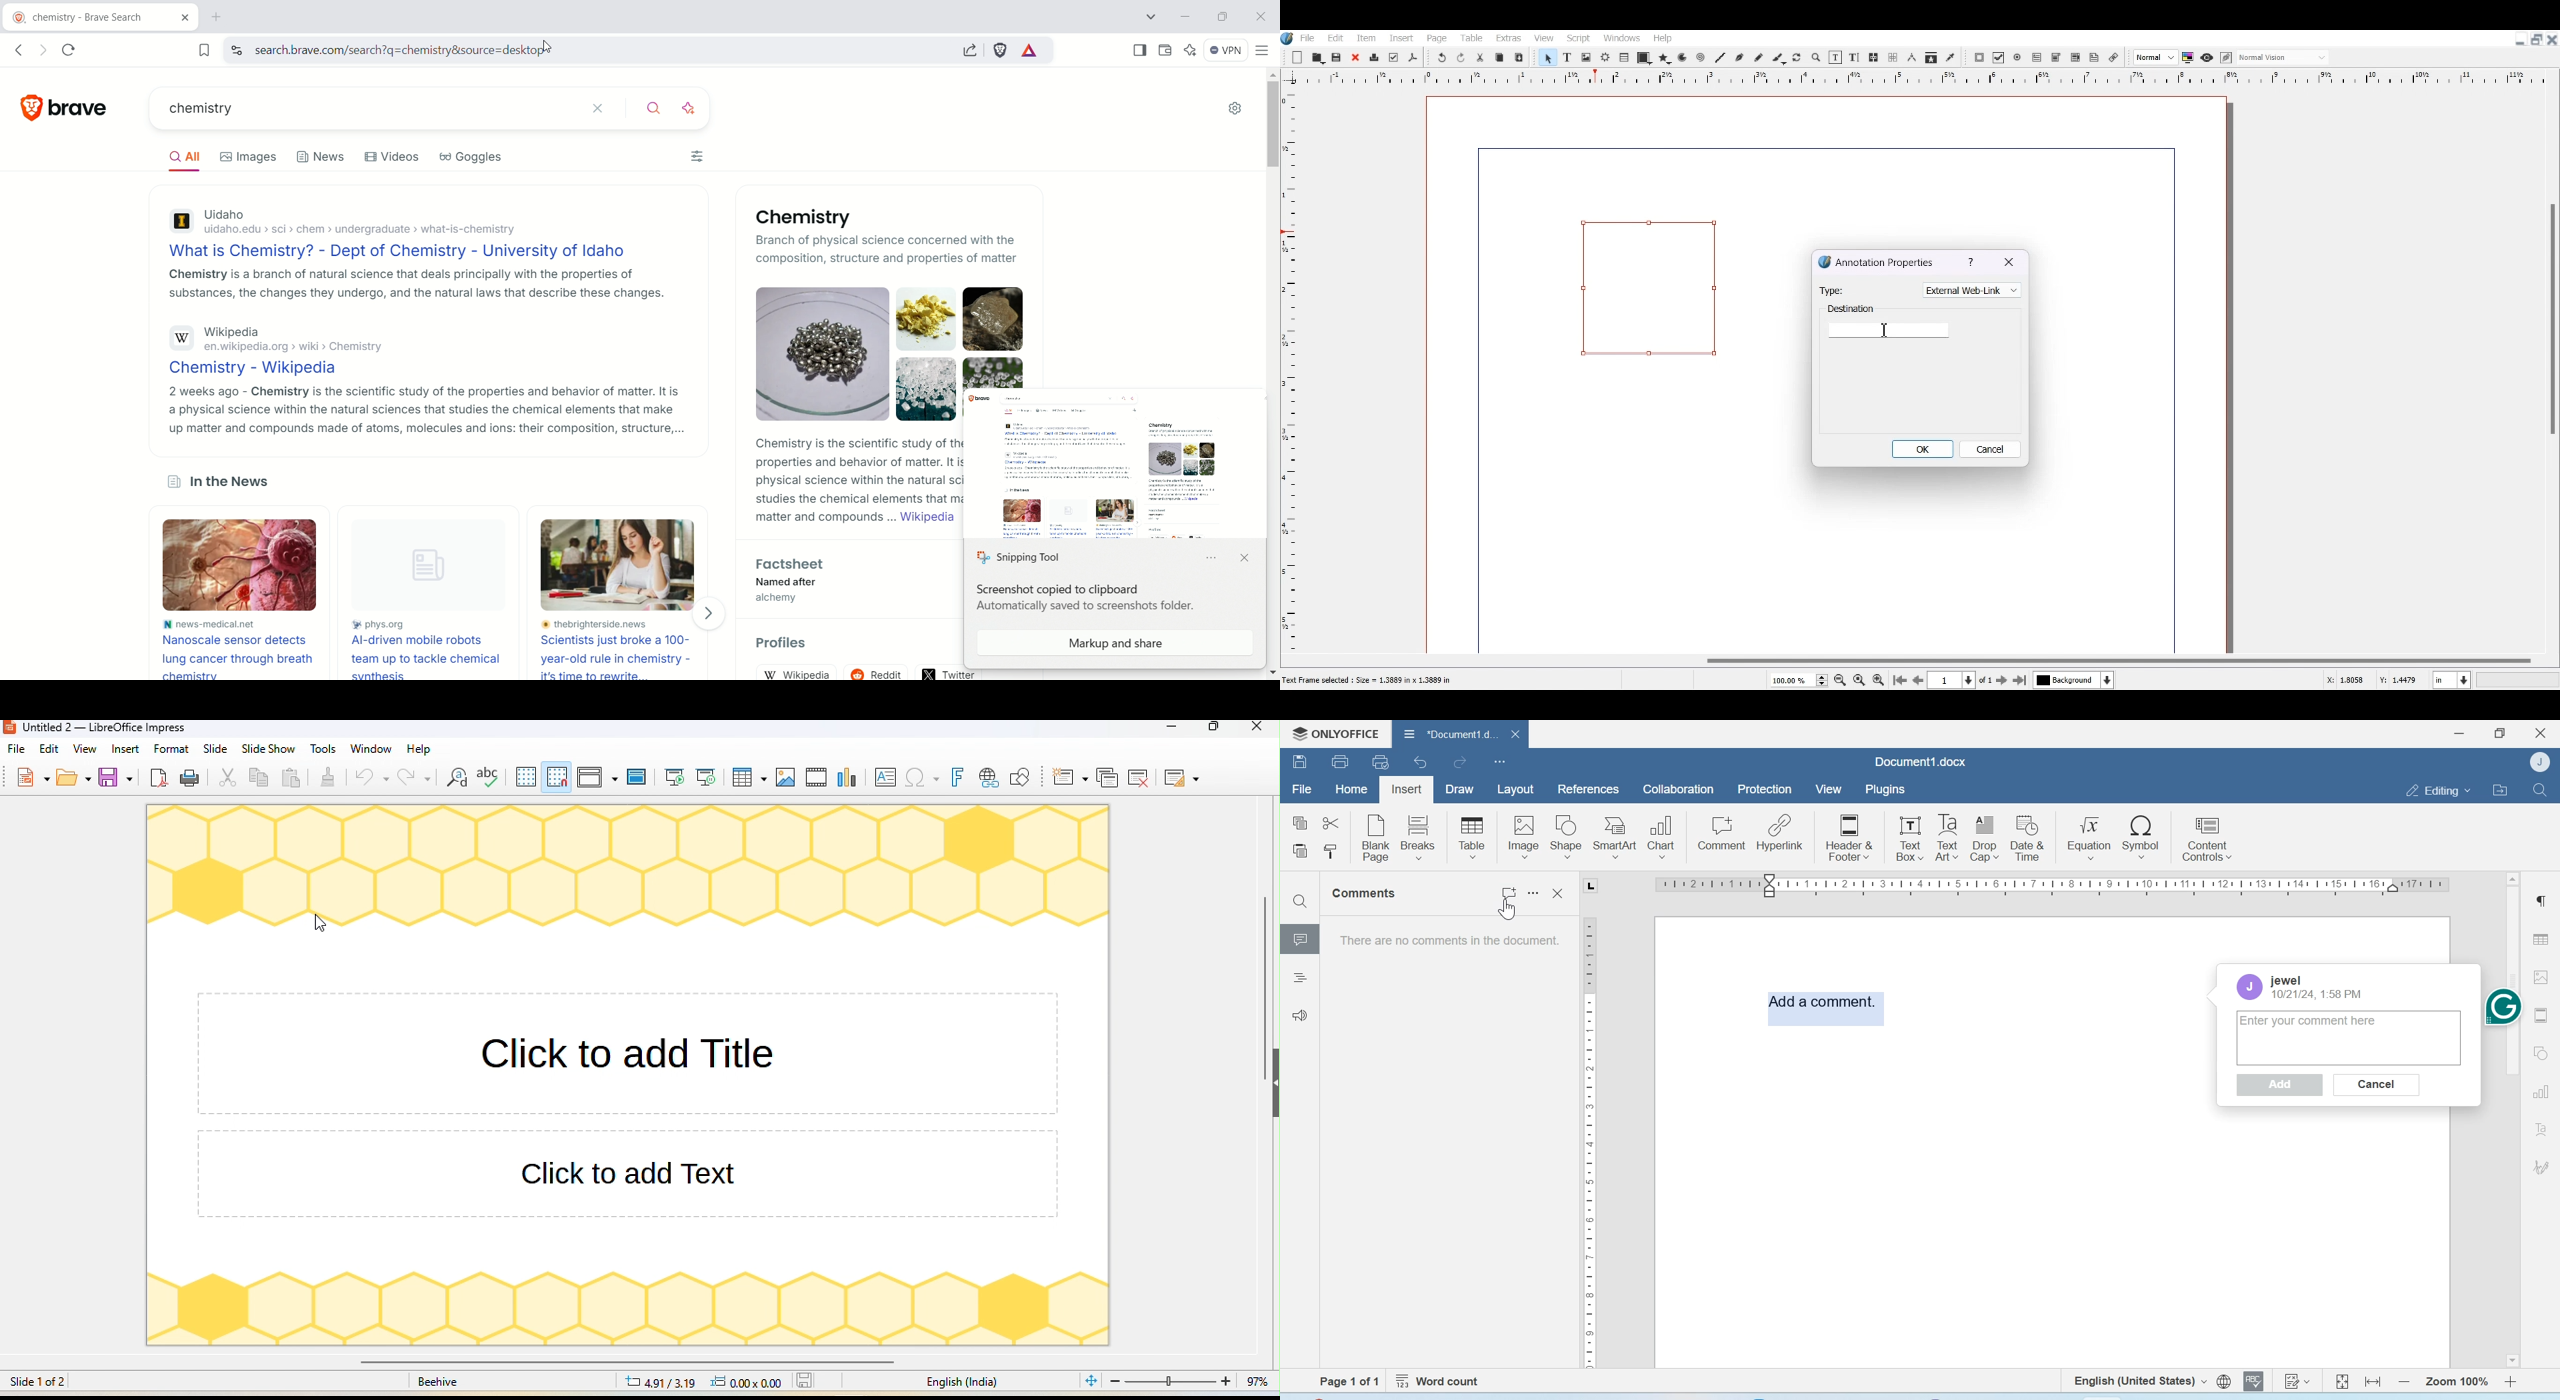 This screenshot has height=1400, width=2576. What do you see at coordinates (1459, 762) in the screenshot?
I see `Redo` at bounding box center [1459, 762].